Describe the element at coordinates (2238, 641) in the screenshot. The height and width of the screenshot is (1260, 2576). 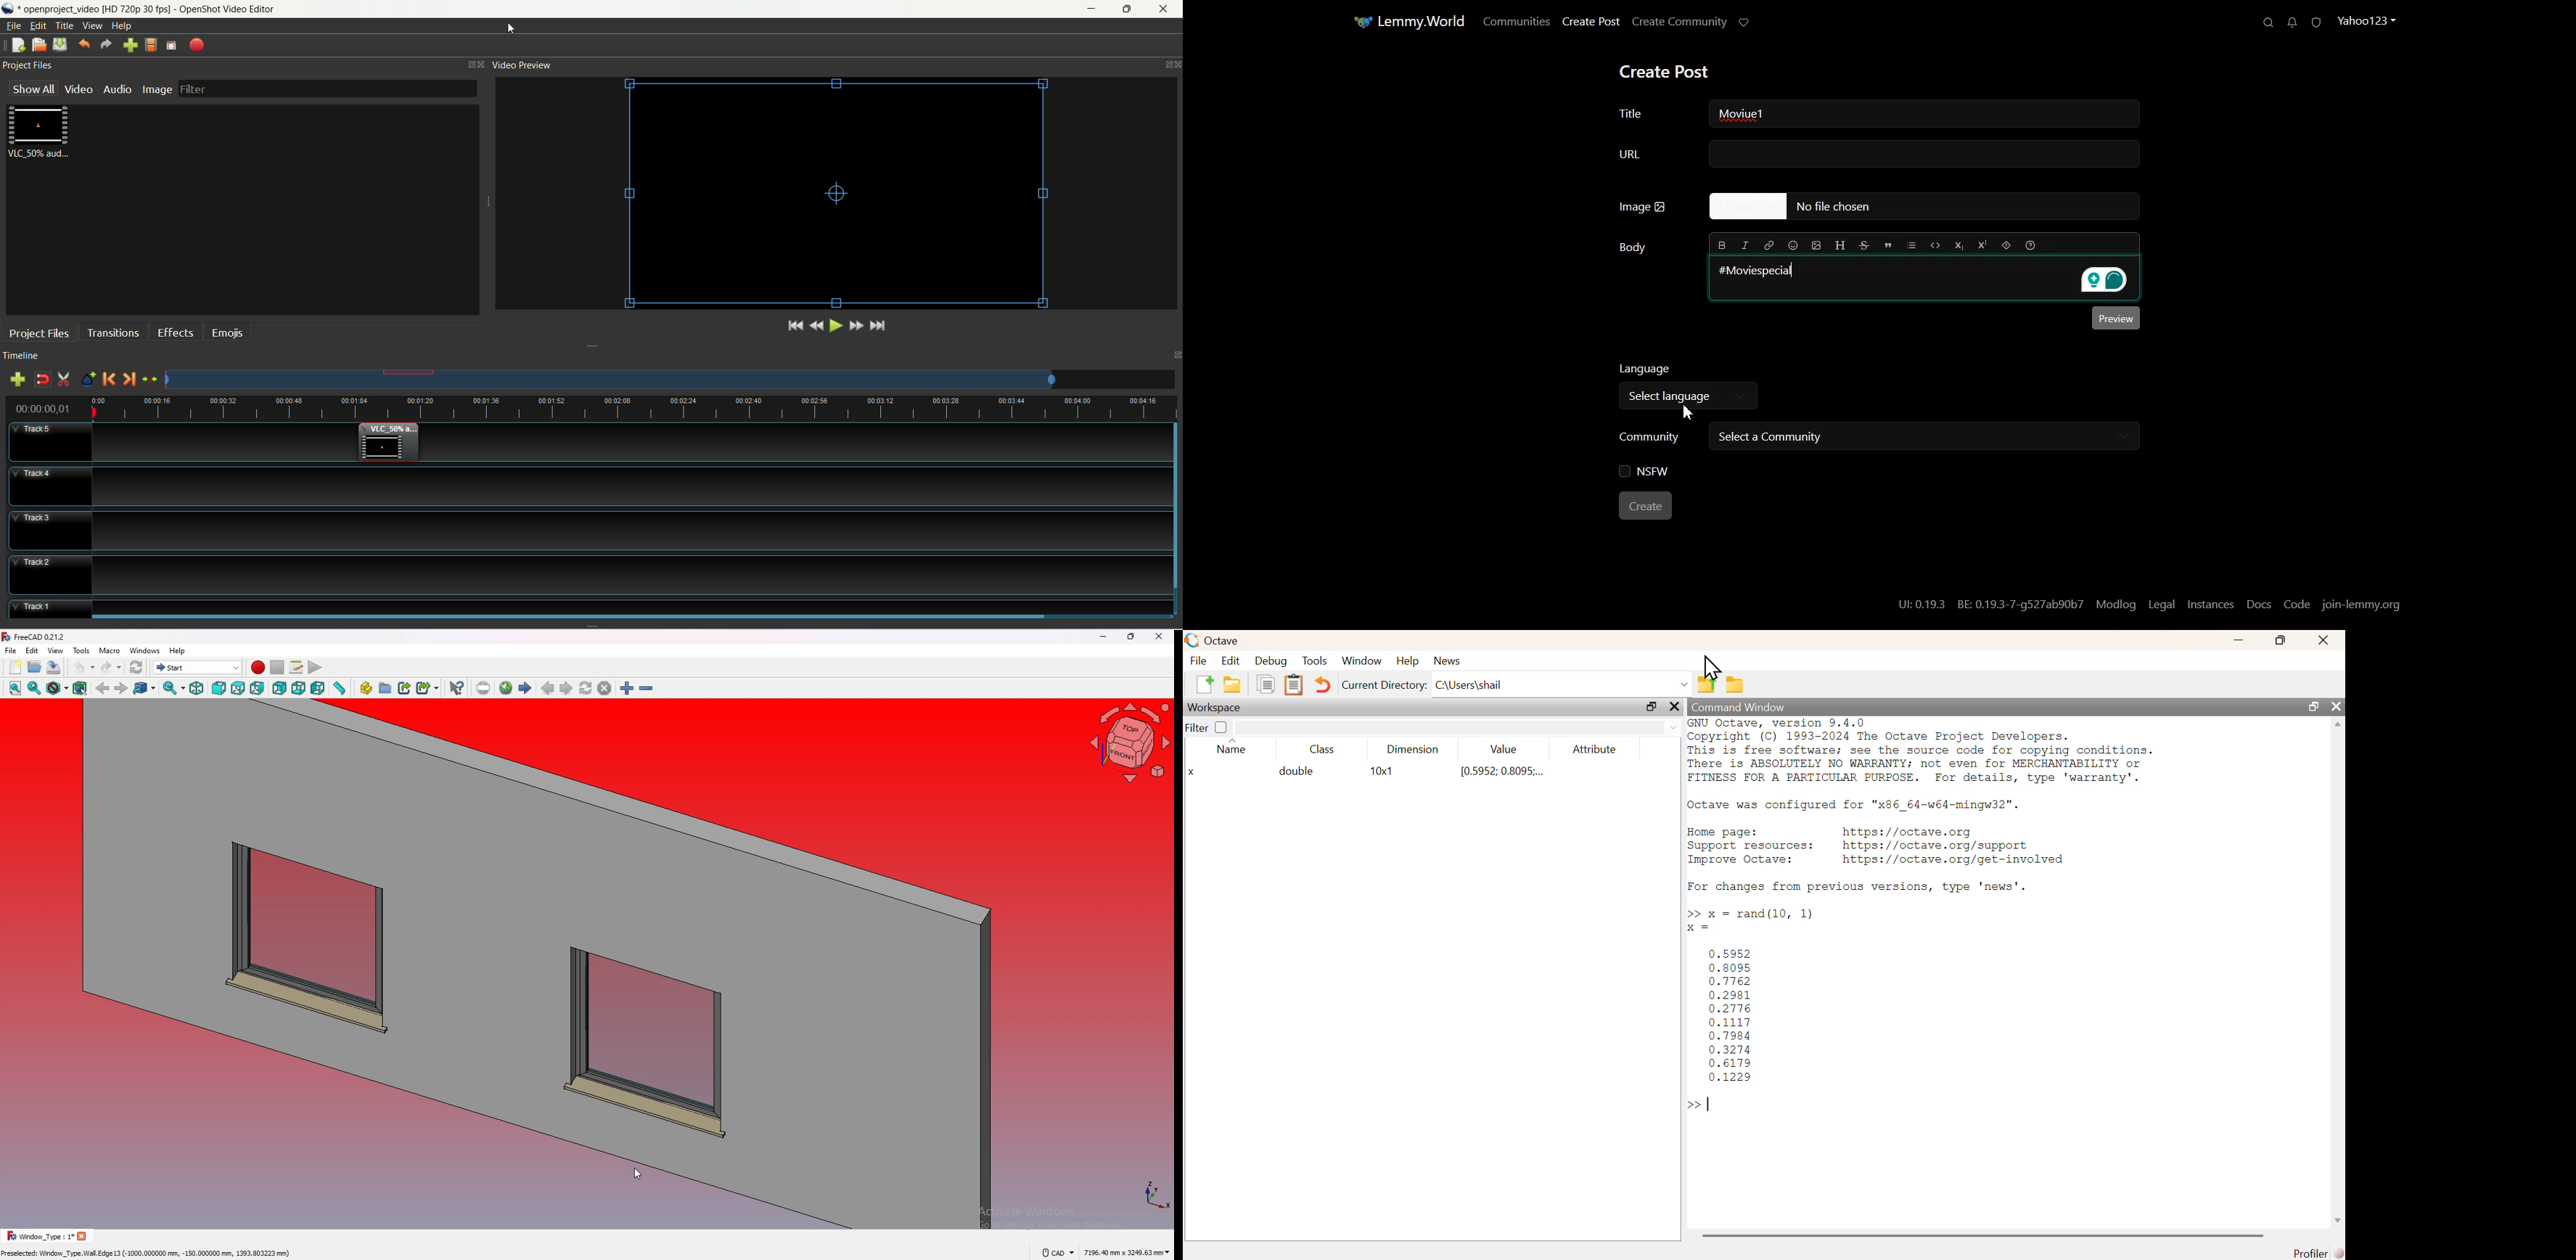
I see `minimize` at that location.